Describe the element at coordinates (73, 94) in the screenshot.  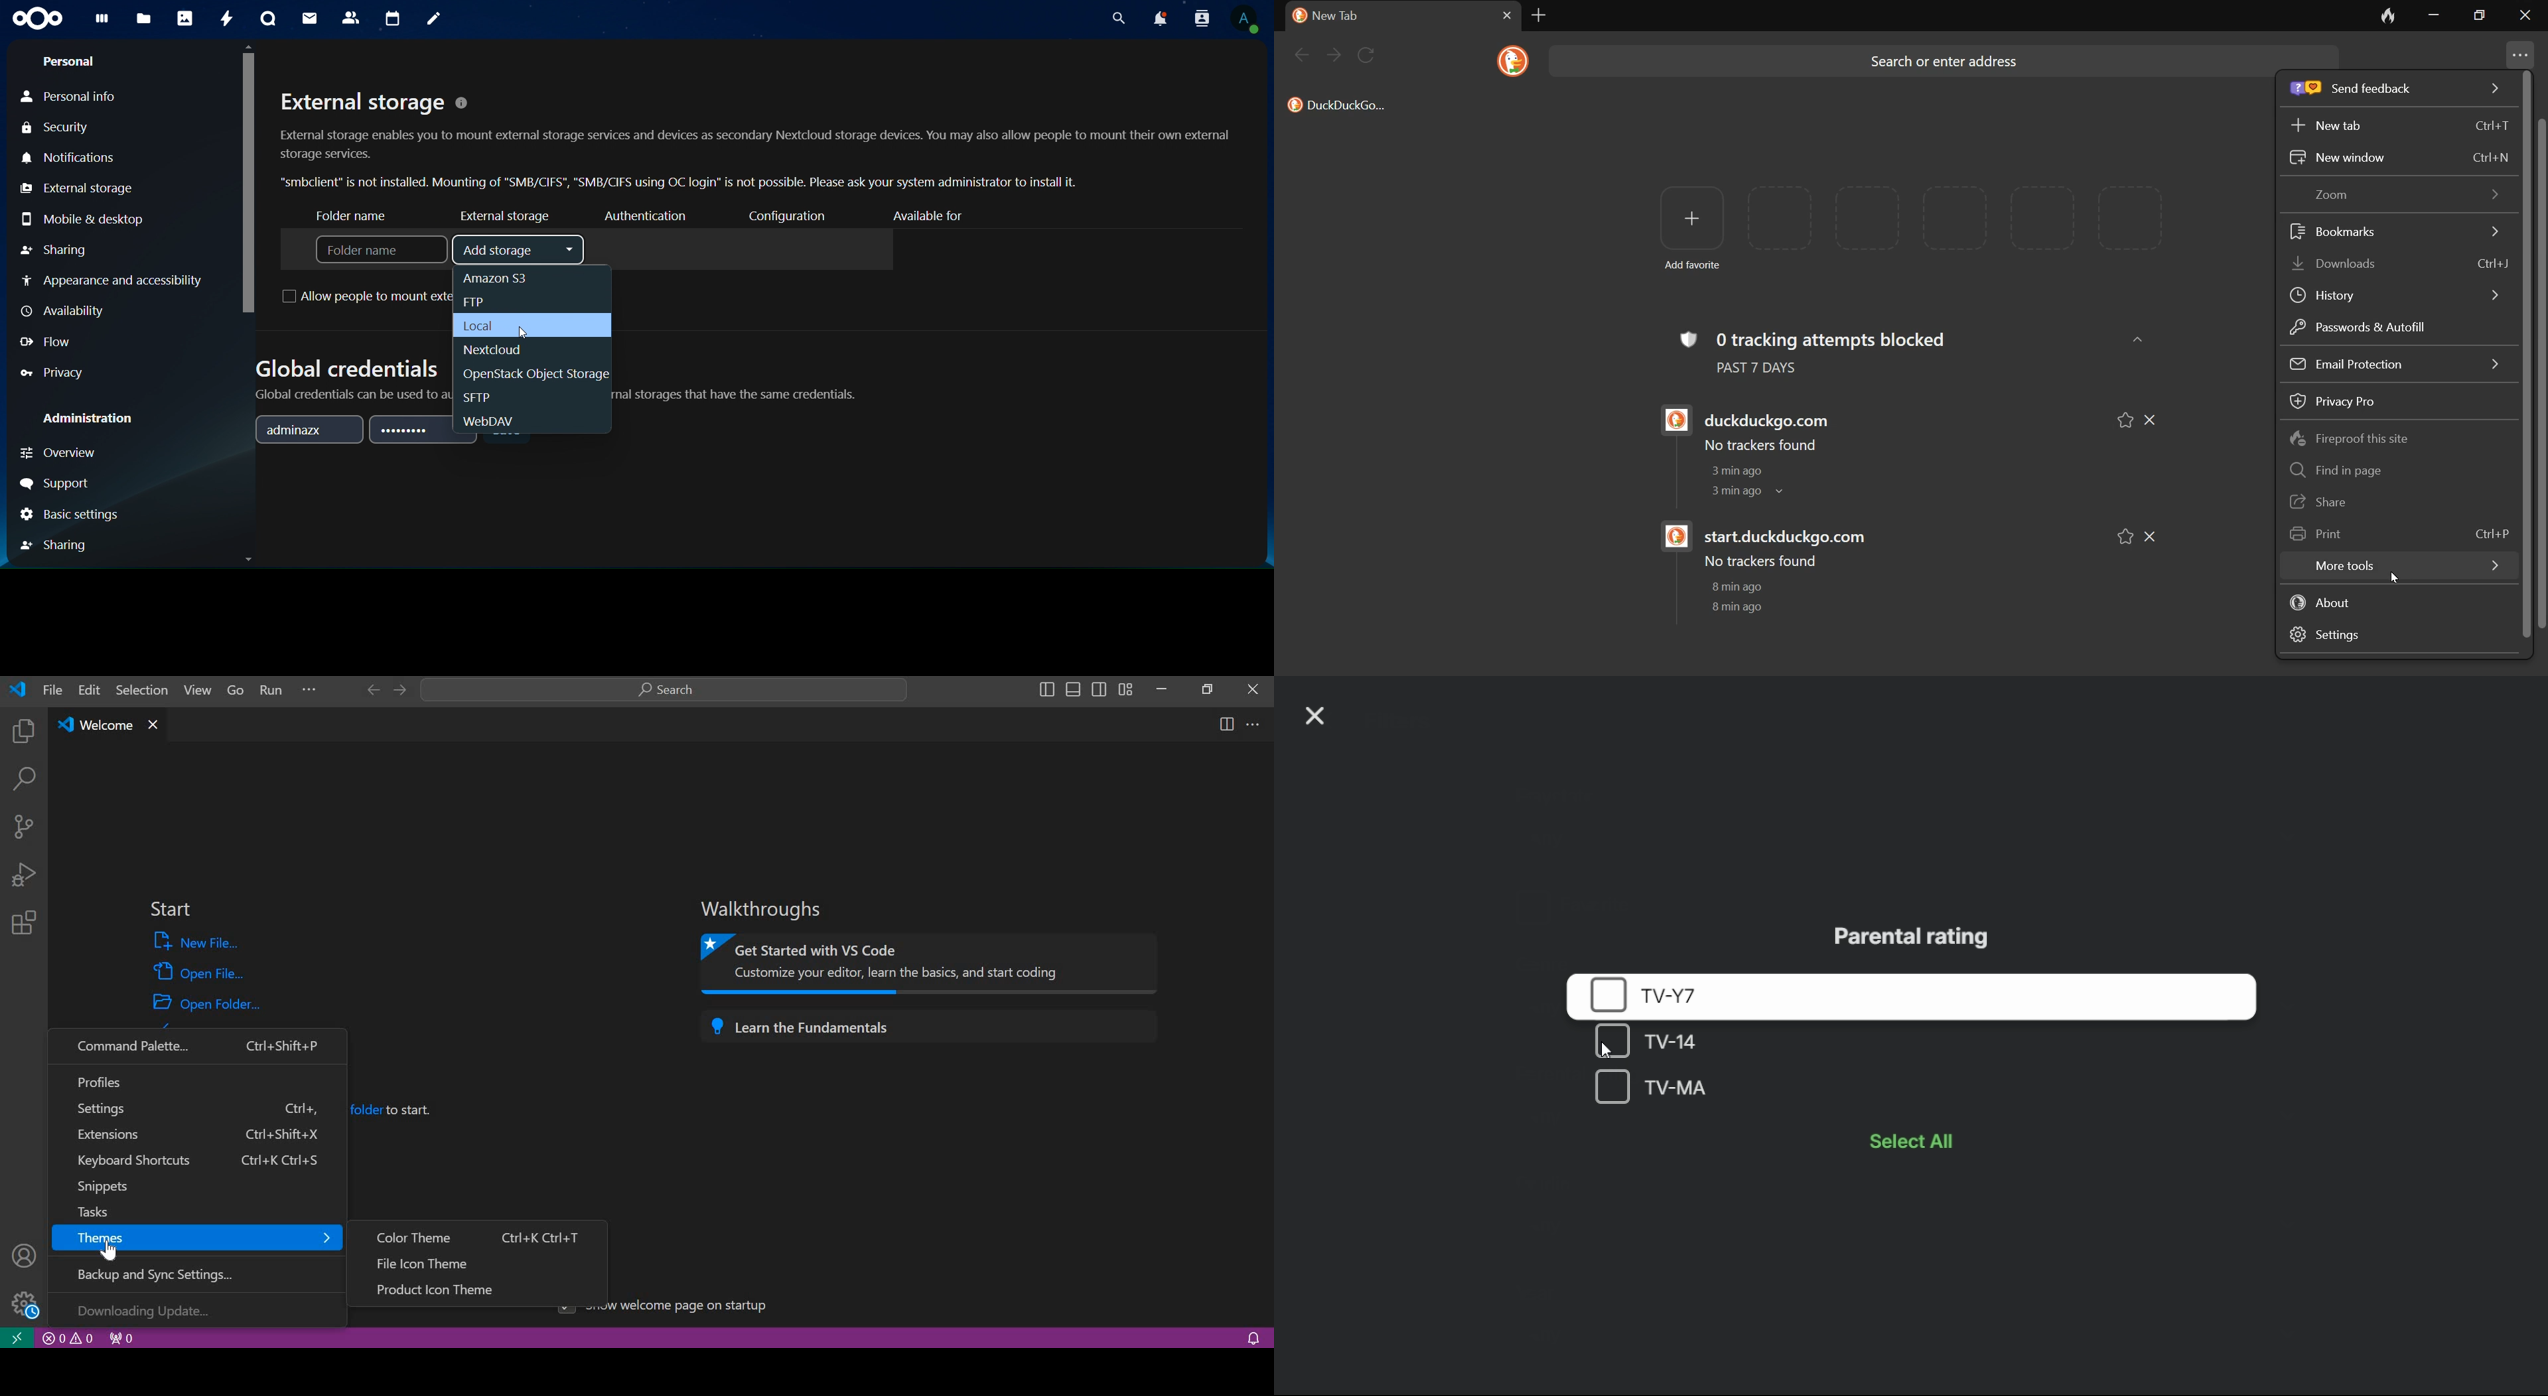
I see `personal info` at that location.